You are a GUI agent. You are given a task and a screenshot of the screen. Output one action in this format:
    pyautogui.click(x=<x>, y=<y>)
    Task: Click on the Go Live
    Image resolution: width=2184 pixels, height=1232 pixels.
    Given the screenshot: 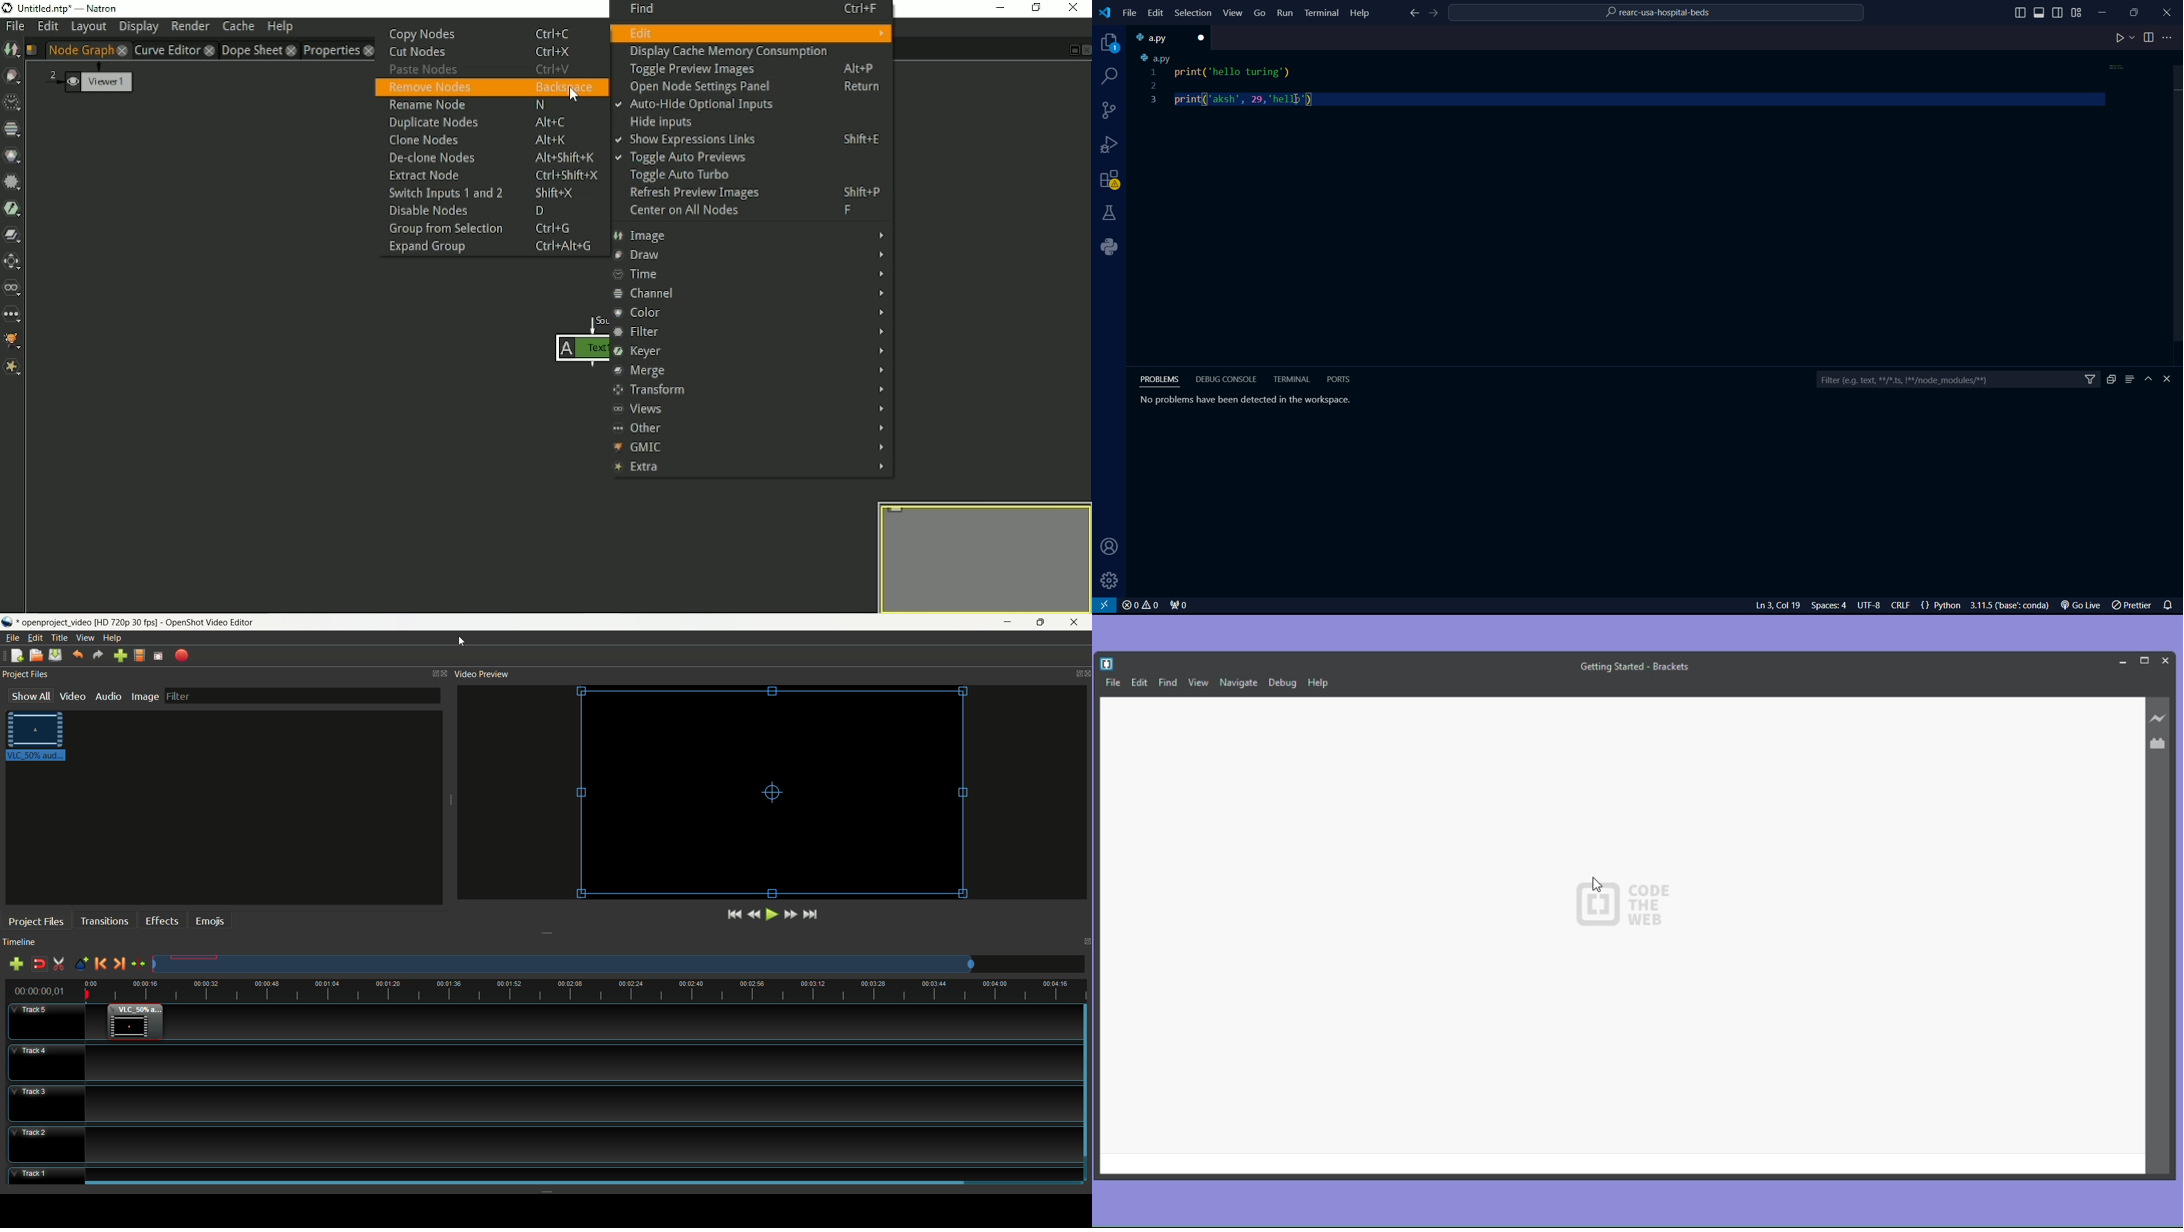 What is the action you would take?
    pyautogui.click(x=2084, y=605)
    